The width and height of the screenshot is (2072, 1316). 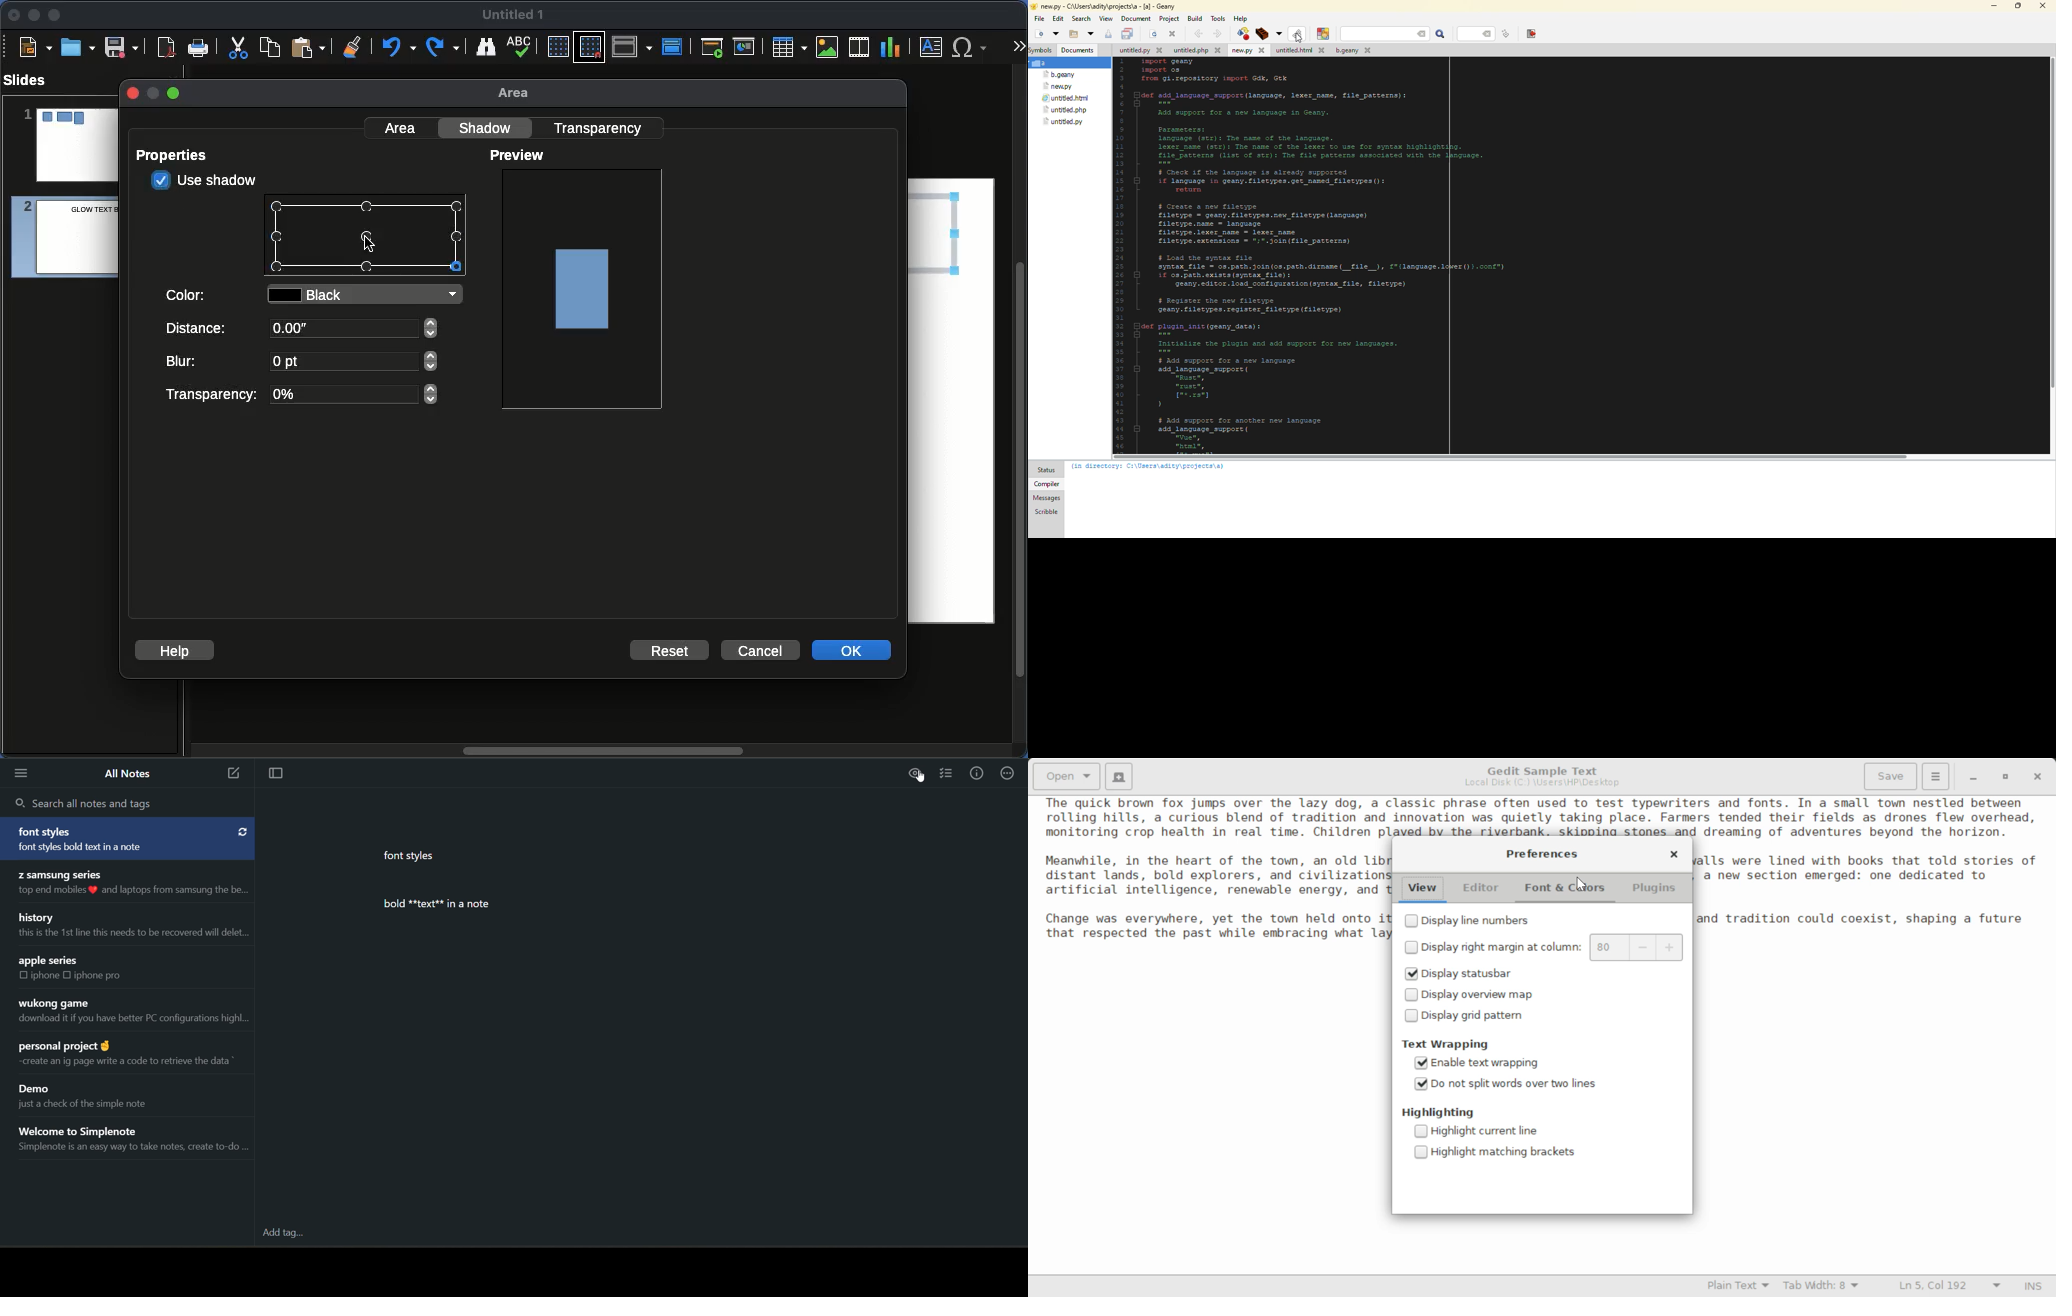 What do you see at coordinates (38, 1090) in the screenshot?
I see `Demo` at bounding box center [38, 1090].